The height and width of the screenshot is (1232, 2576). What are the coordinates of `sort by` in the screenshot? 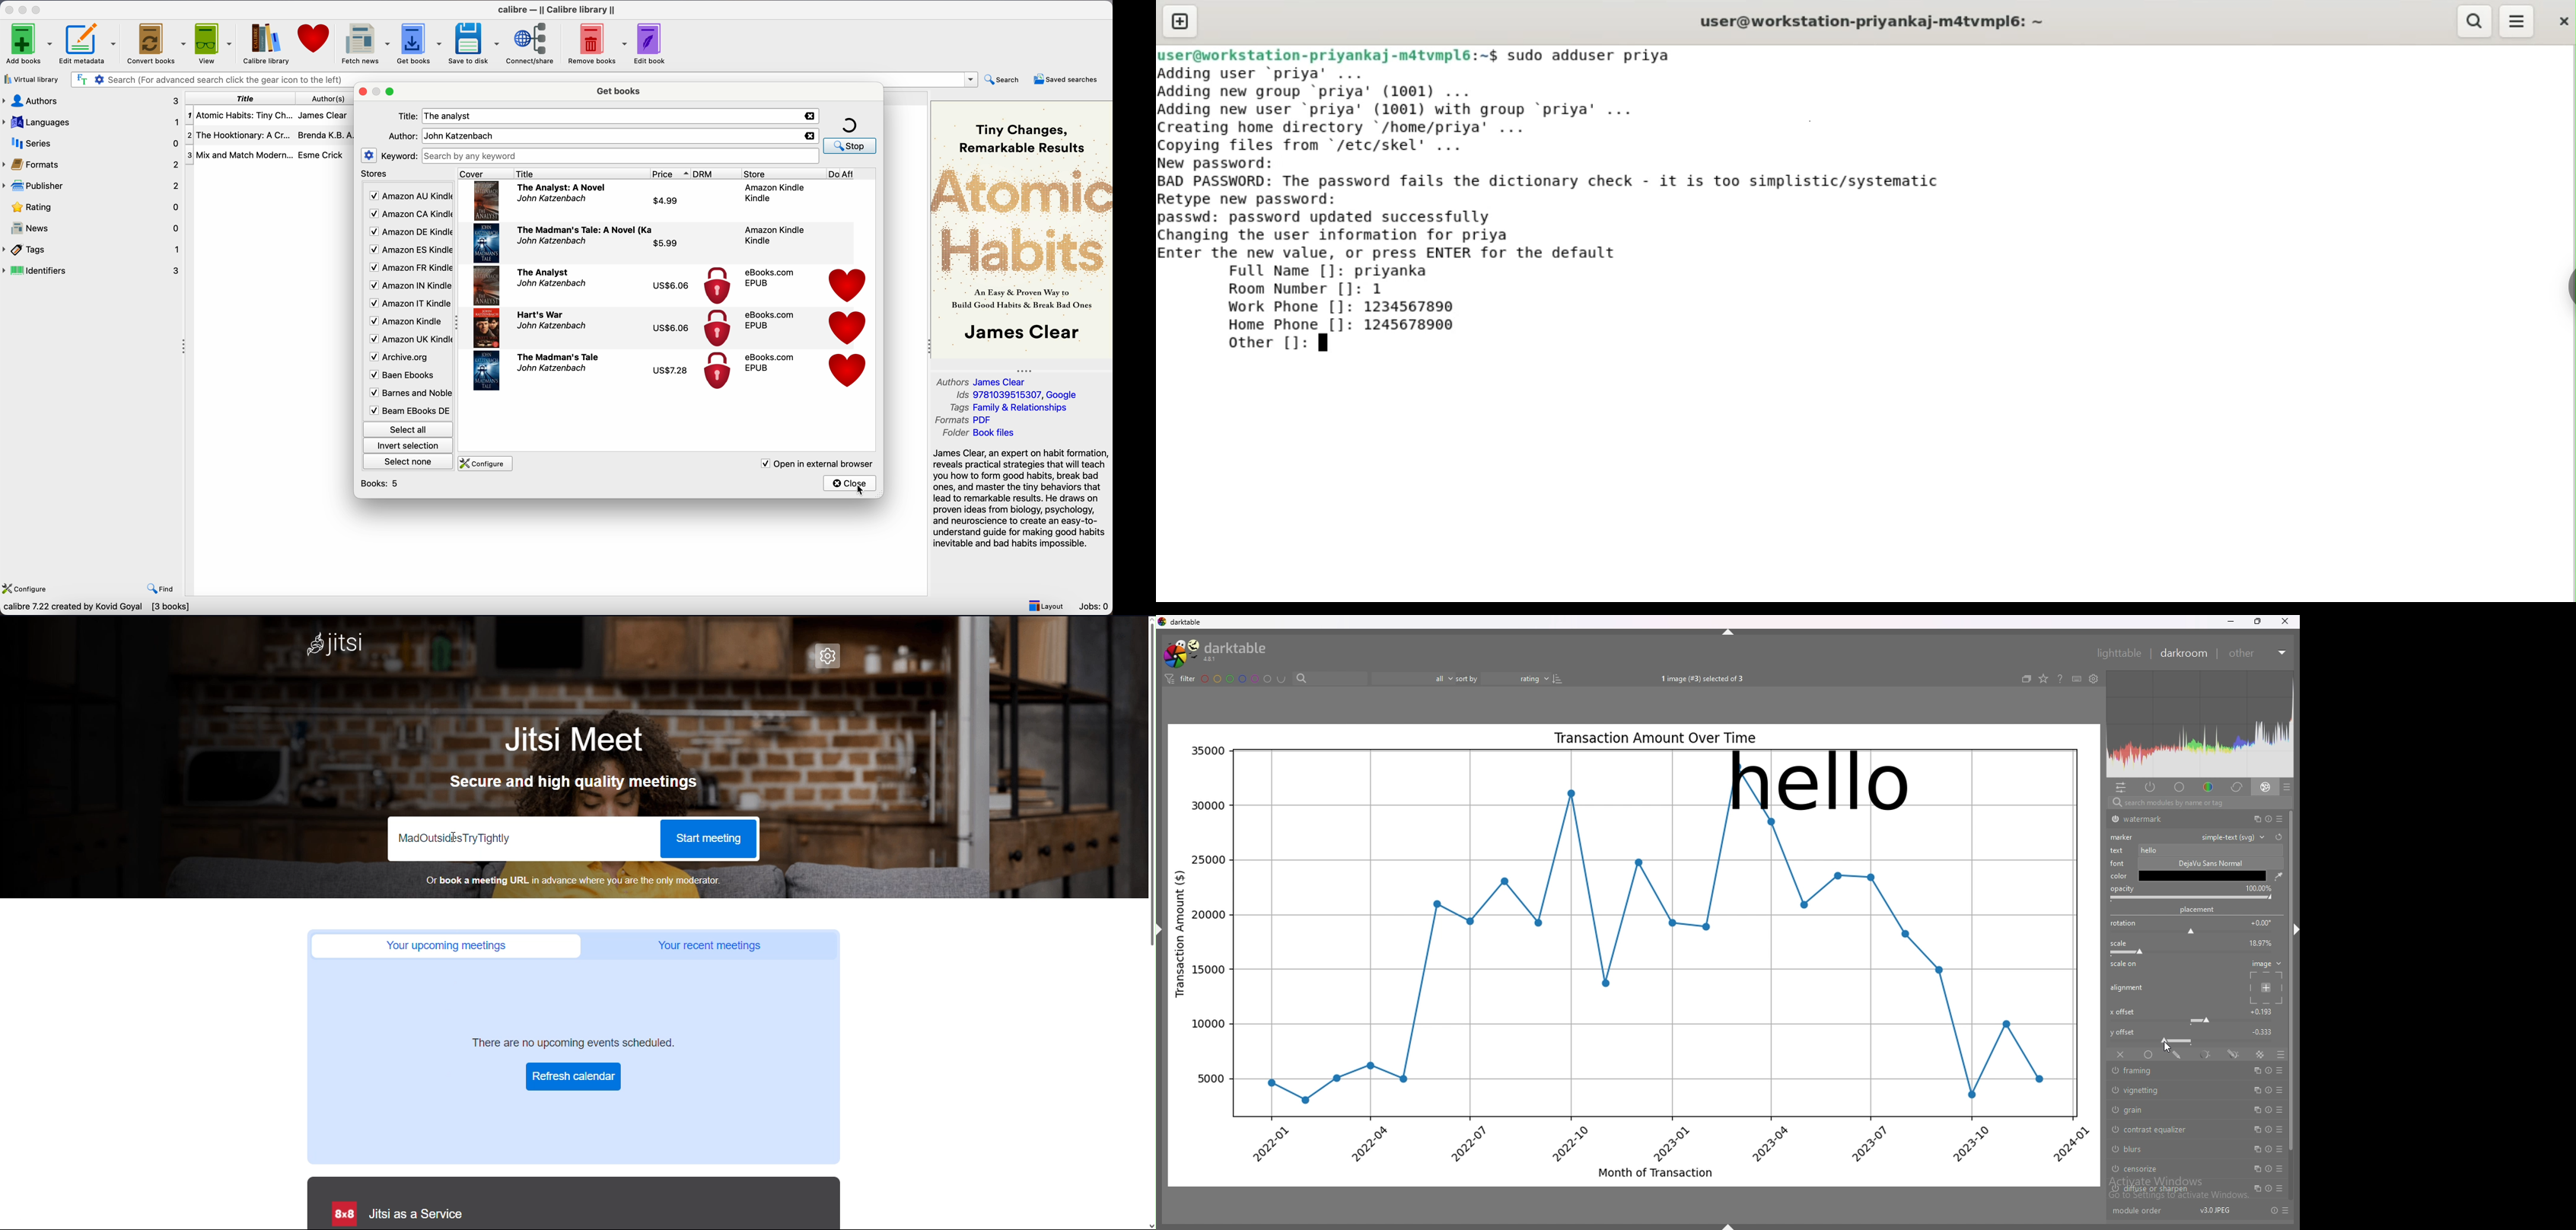 It's located at (1503, 677).